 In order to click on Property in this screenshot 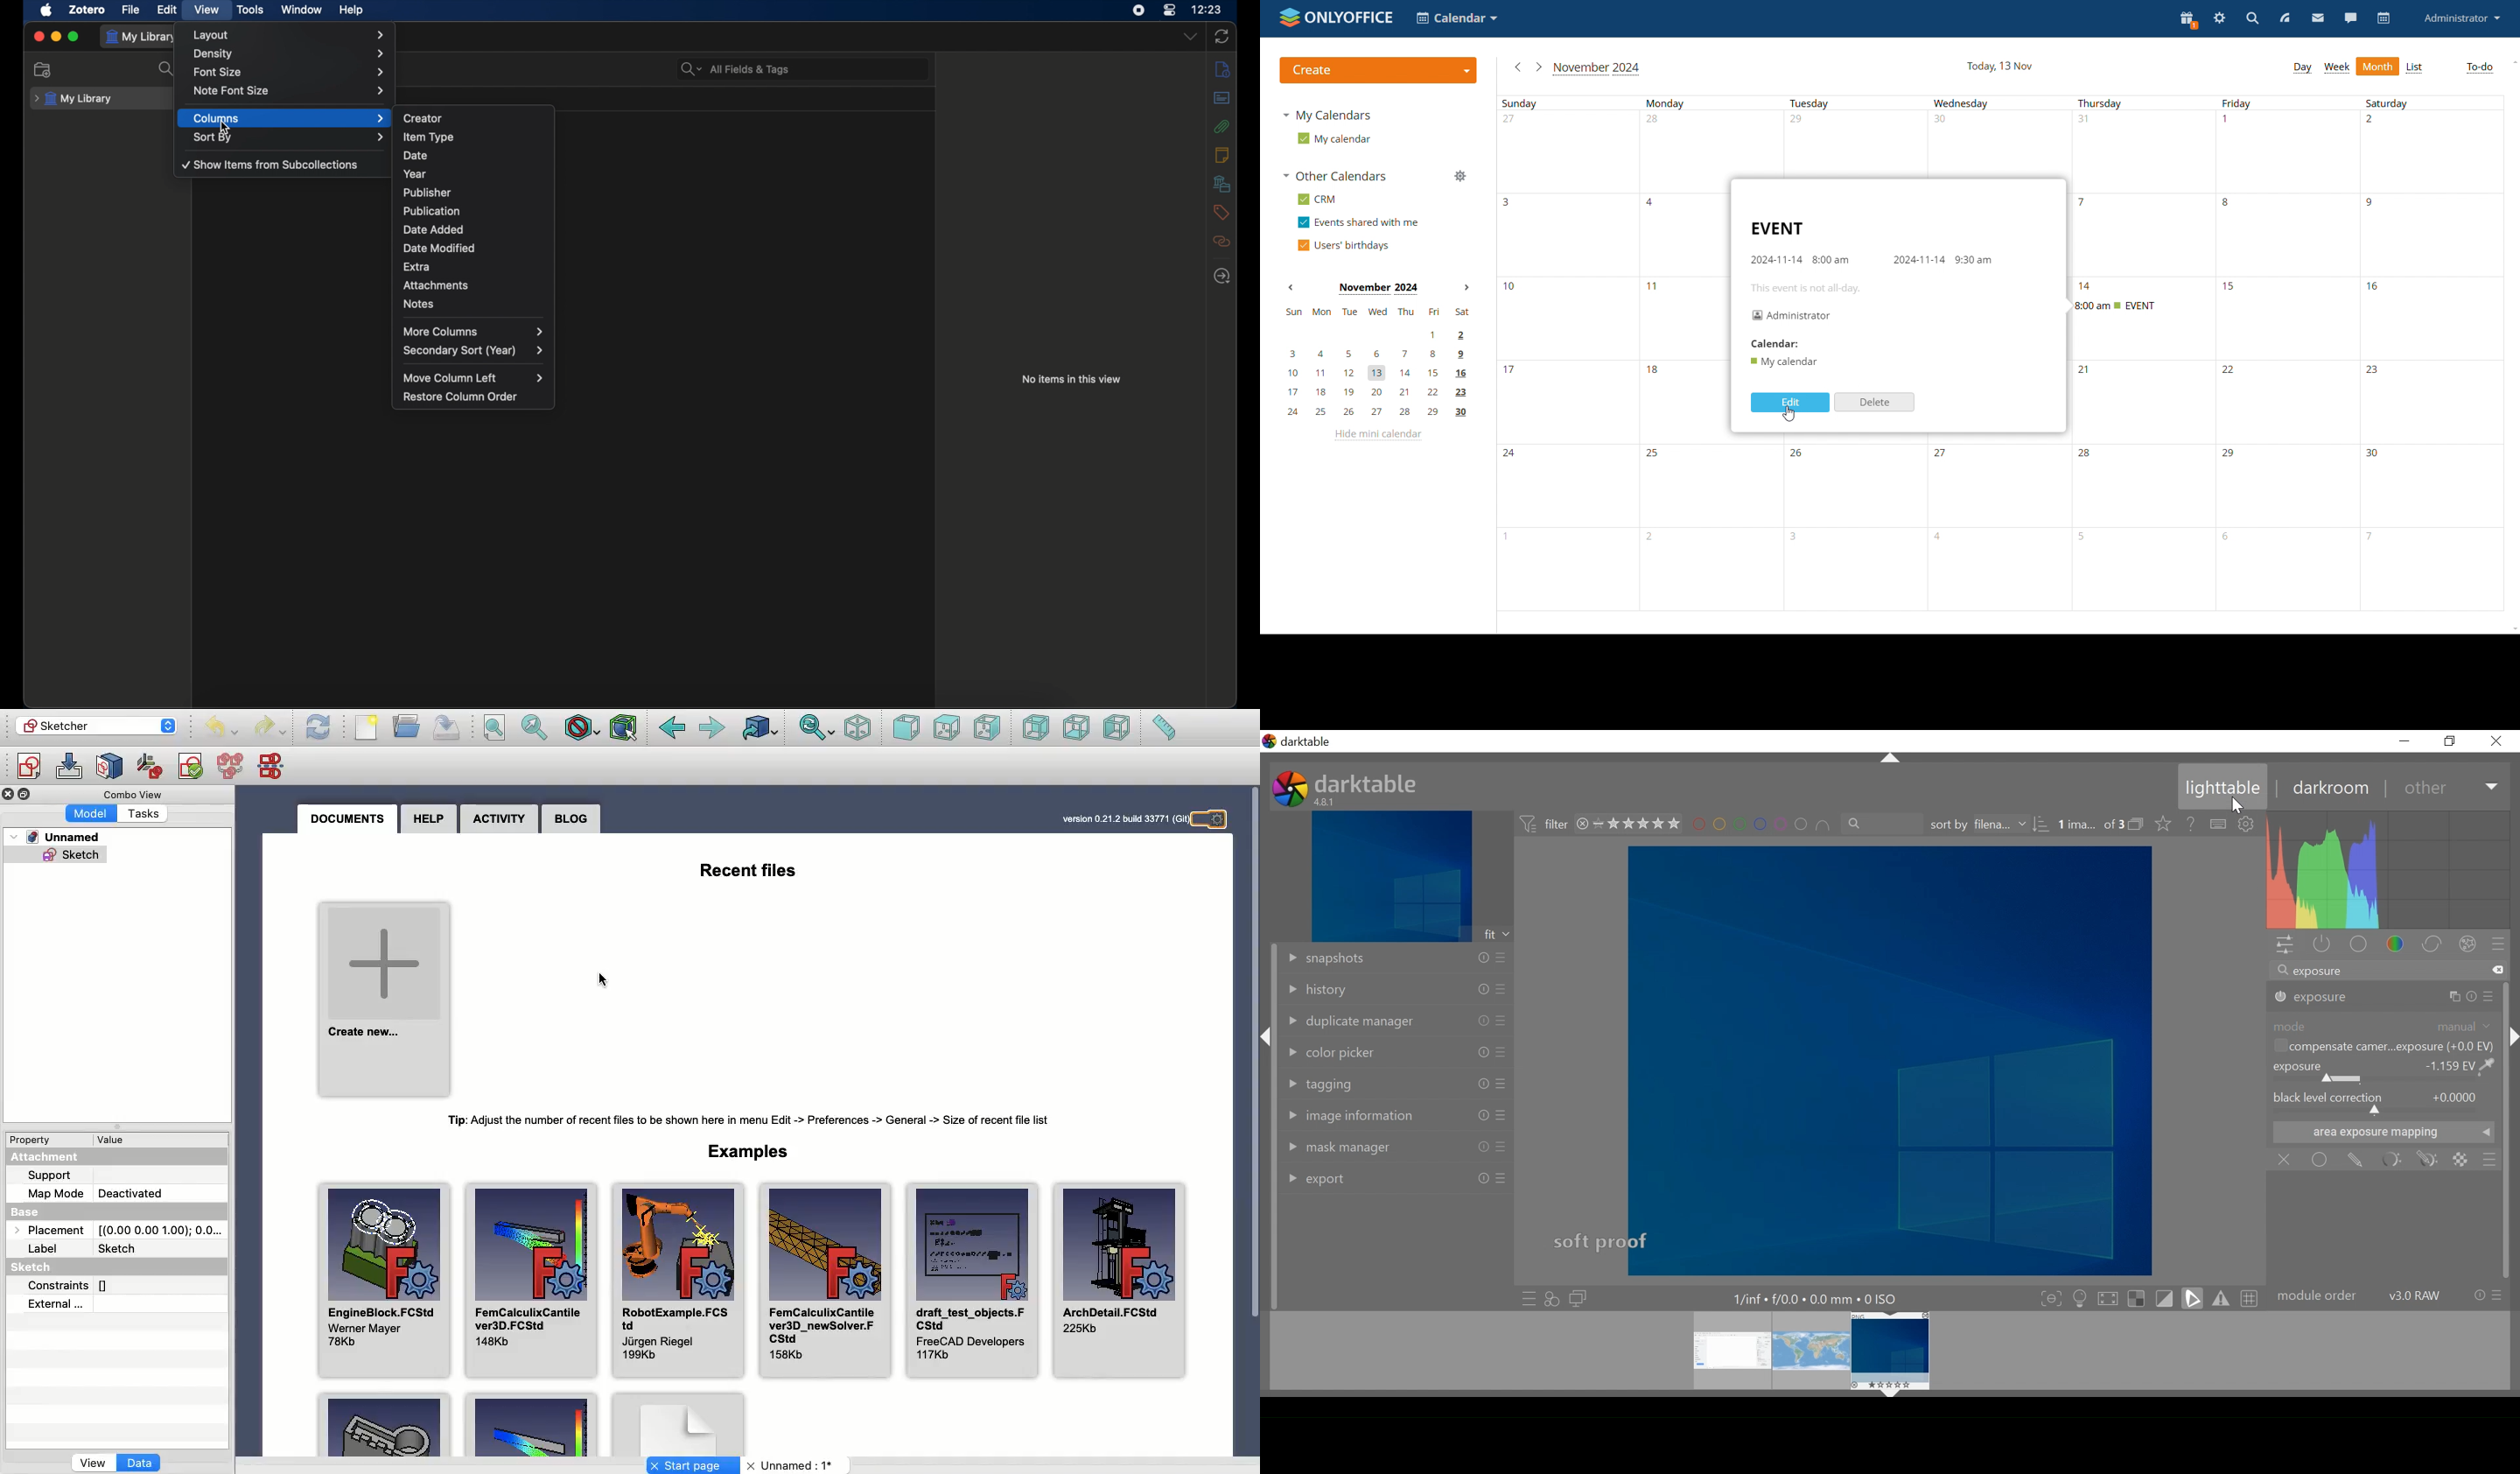, I will do `click(35, 1138)`.